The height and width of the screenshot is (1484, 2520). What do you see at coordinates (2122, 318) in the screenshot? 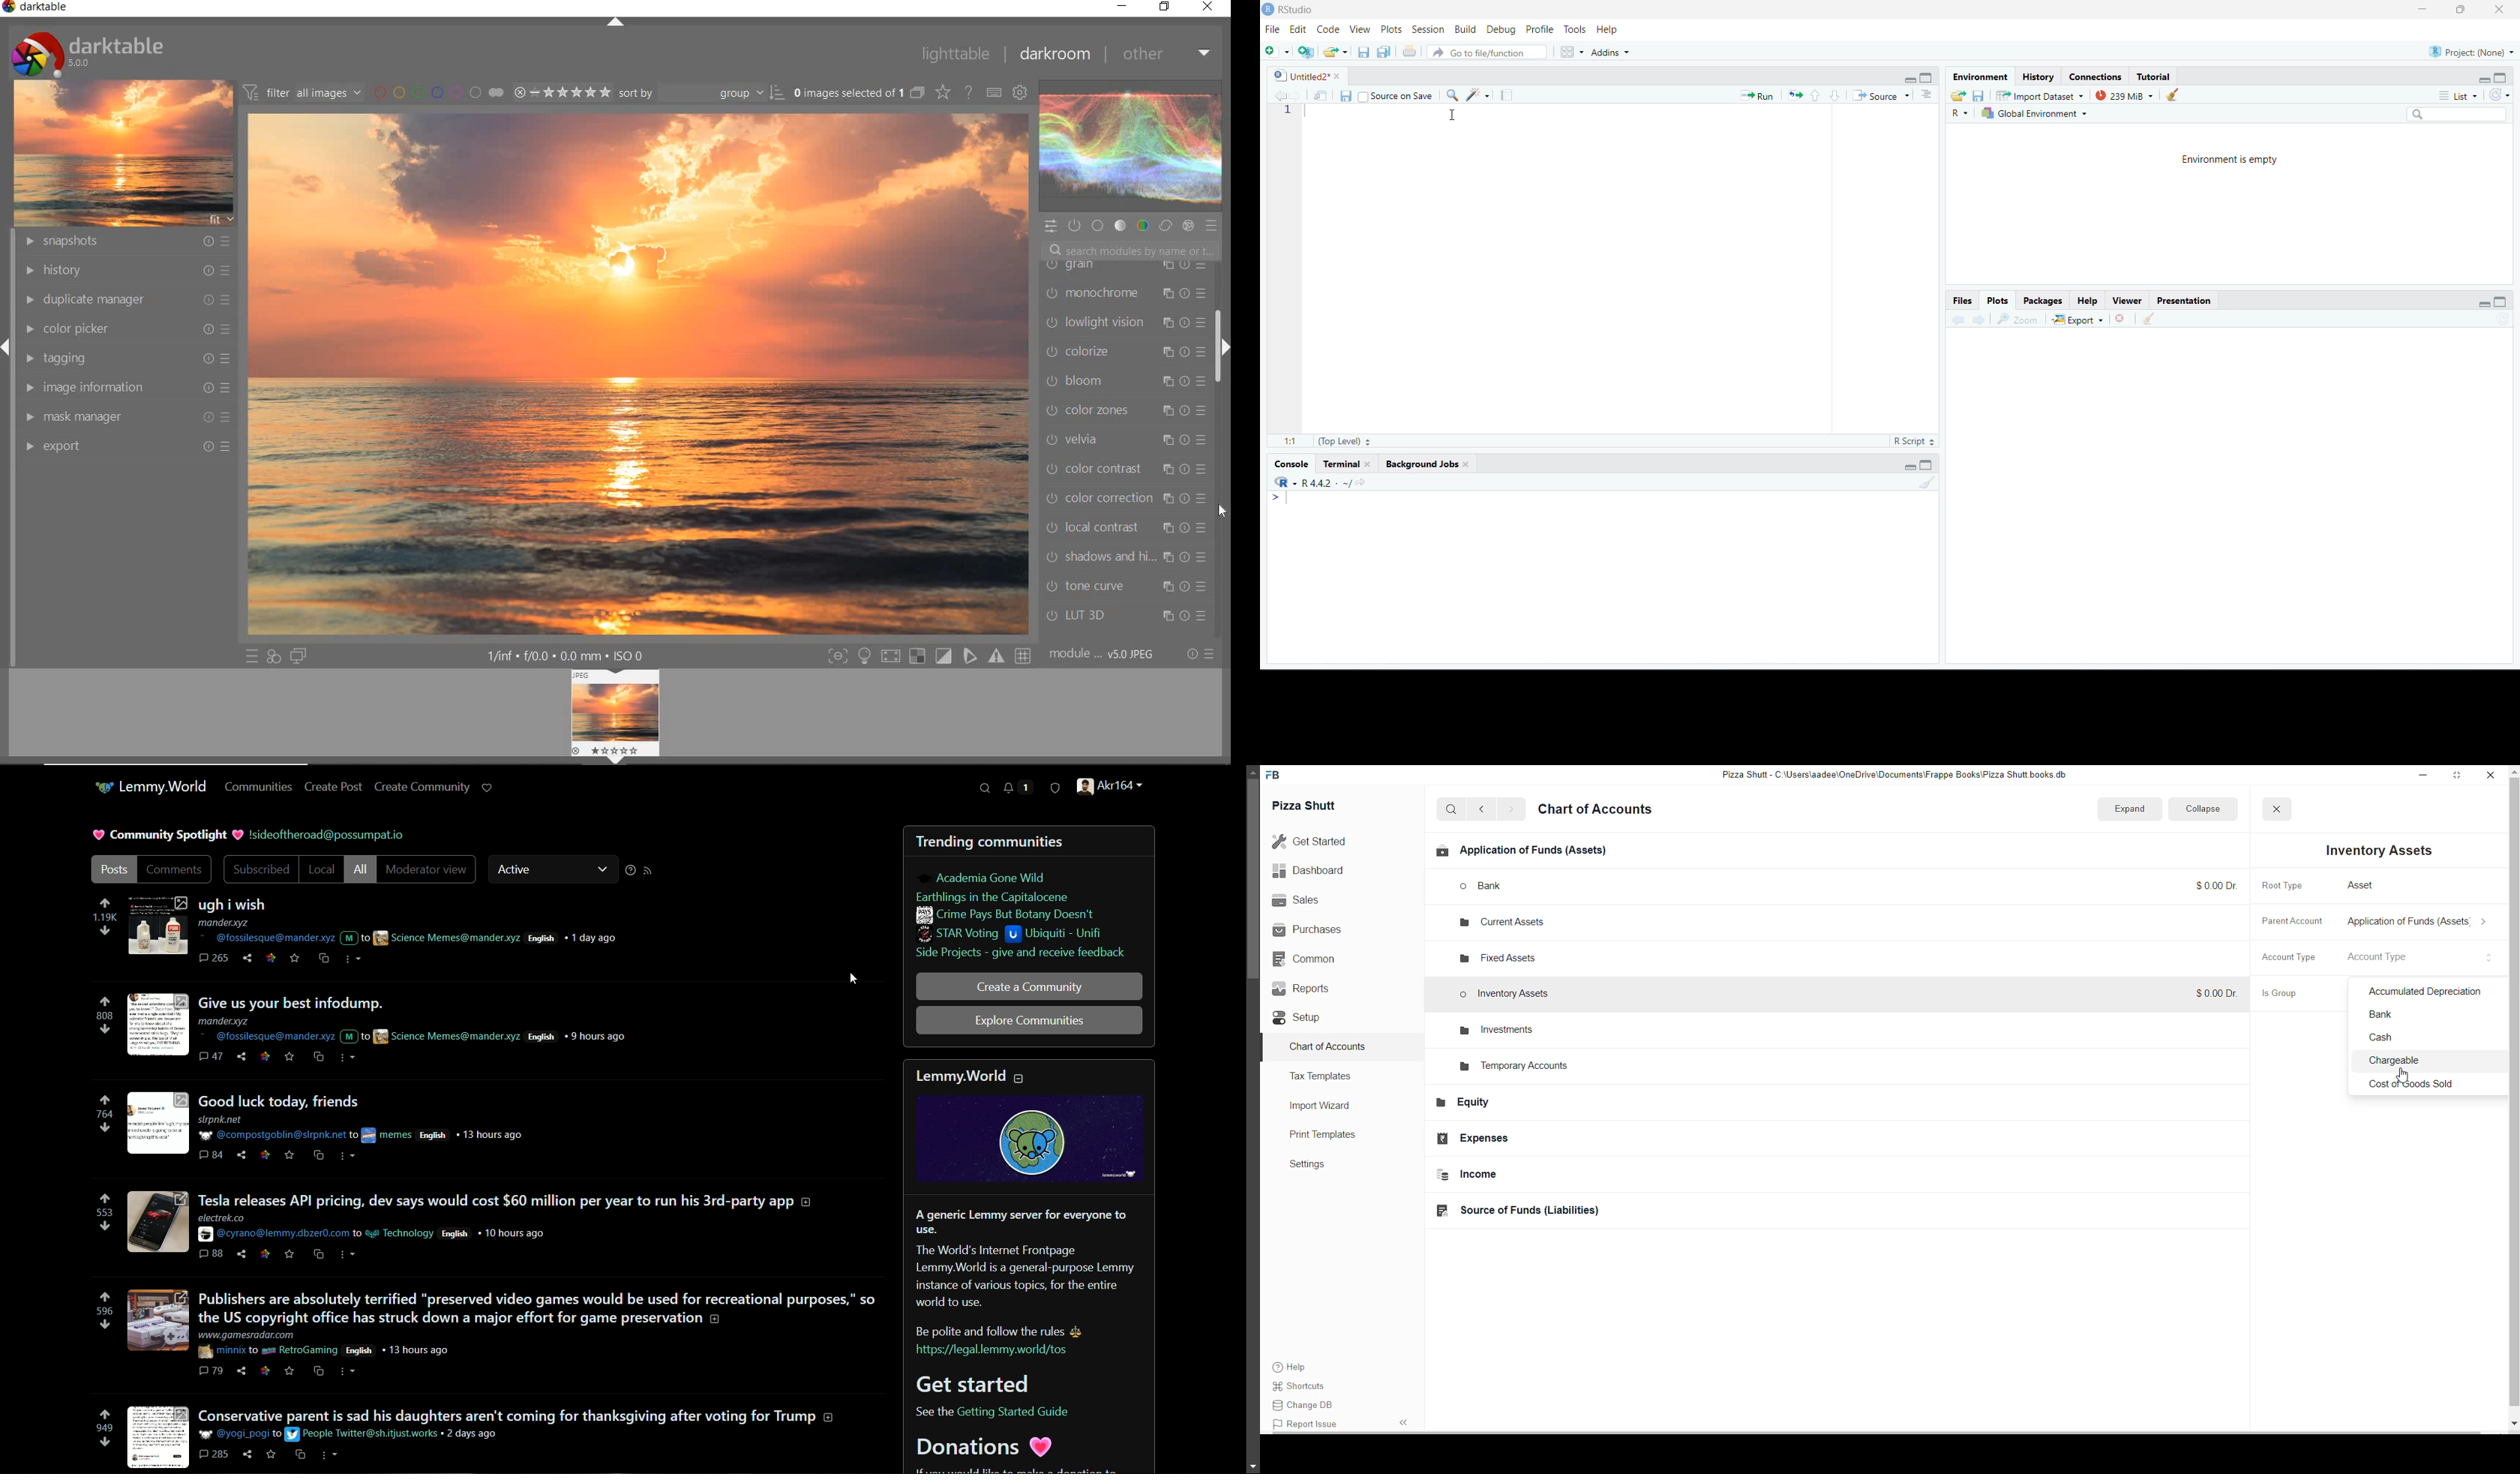
I see `Close` at bounding box center [2122, 318].